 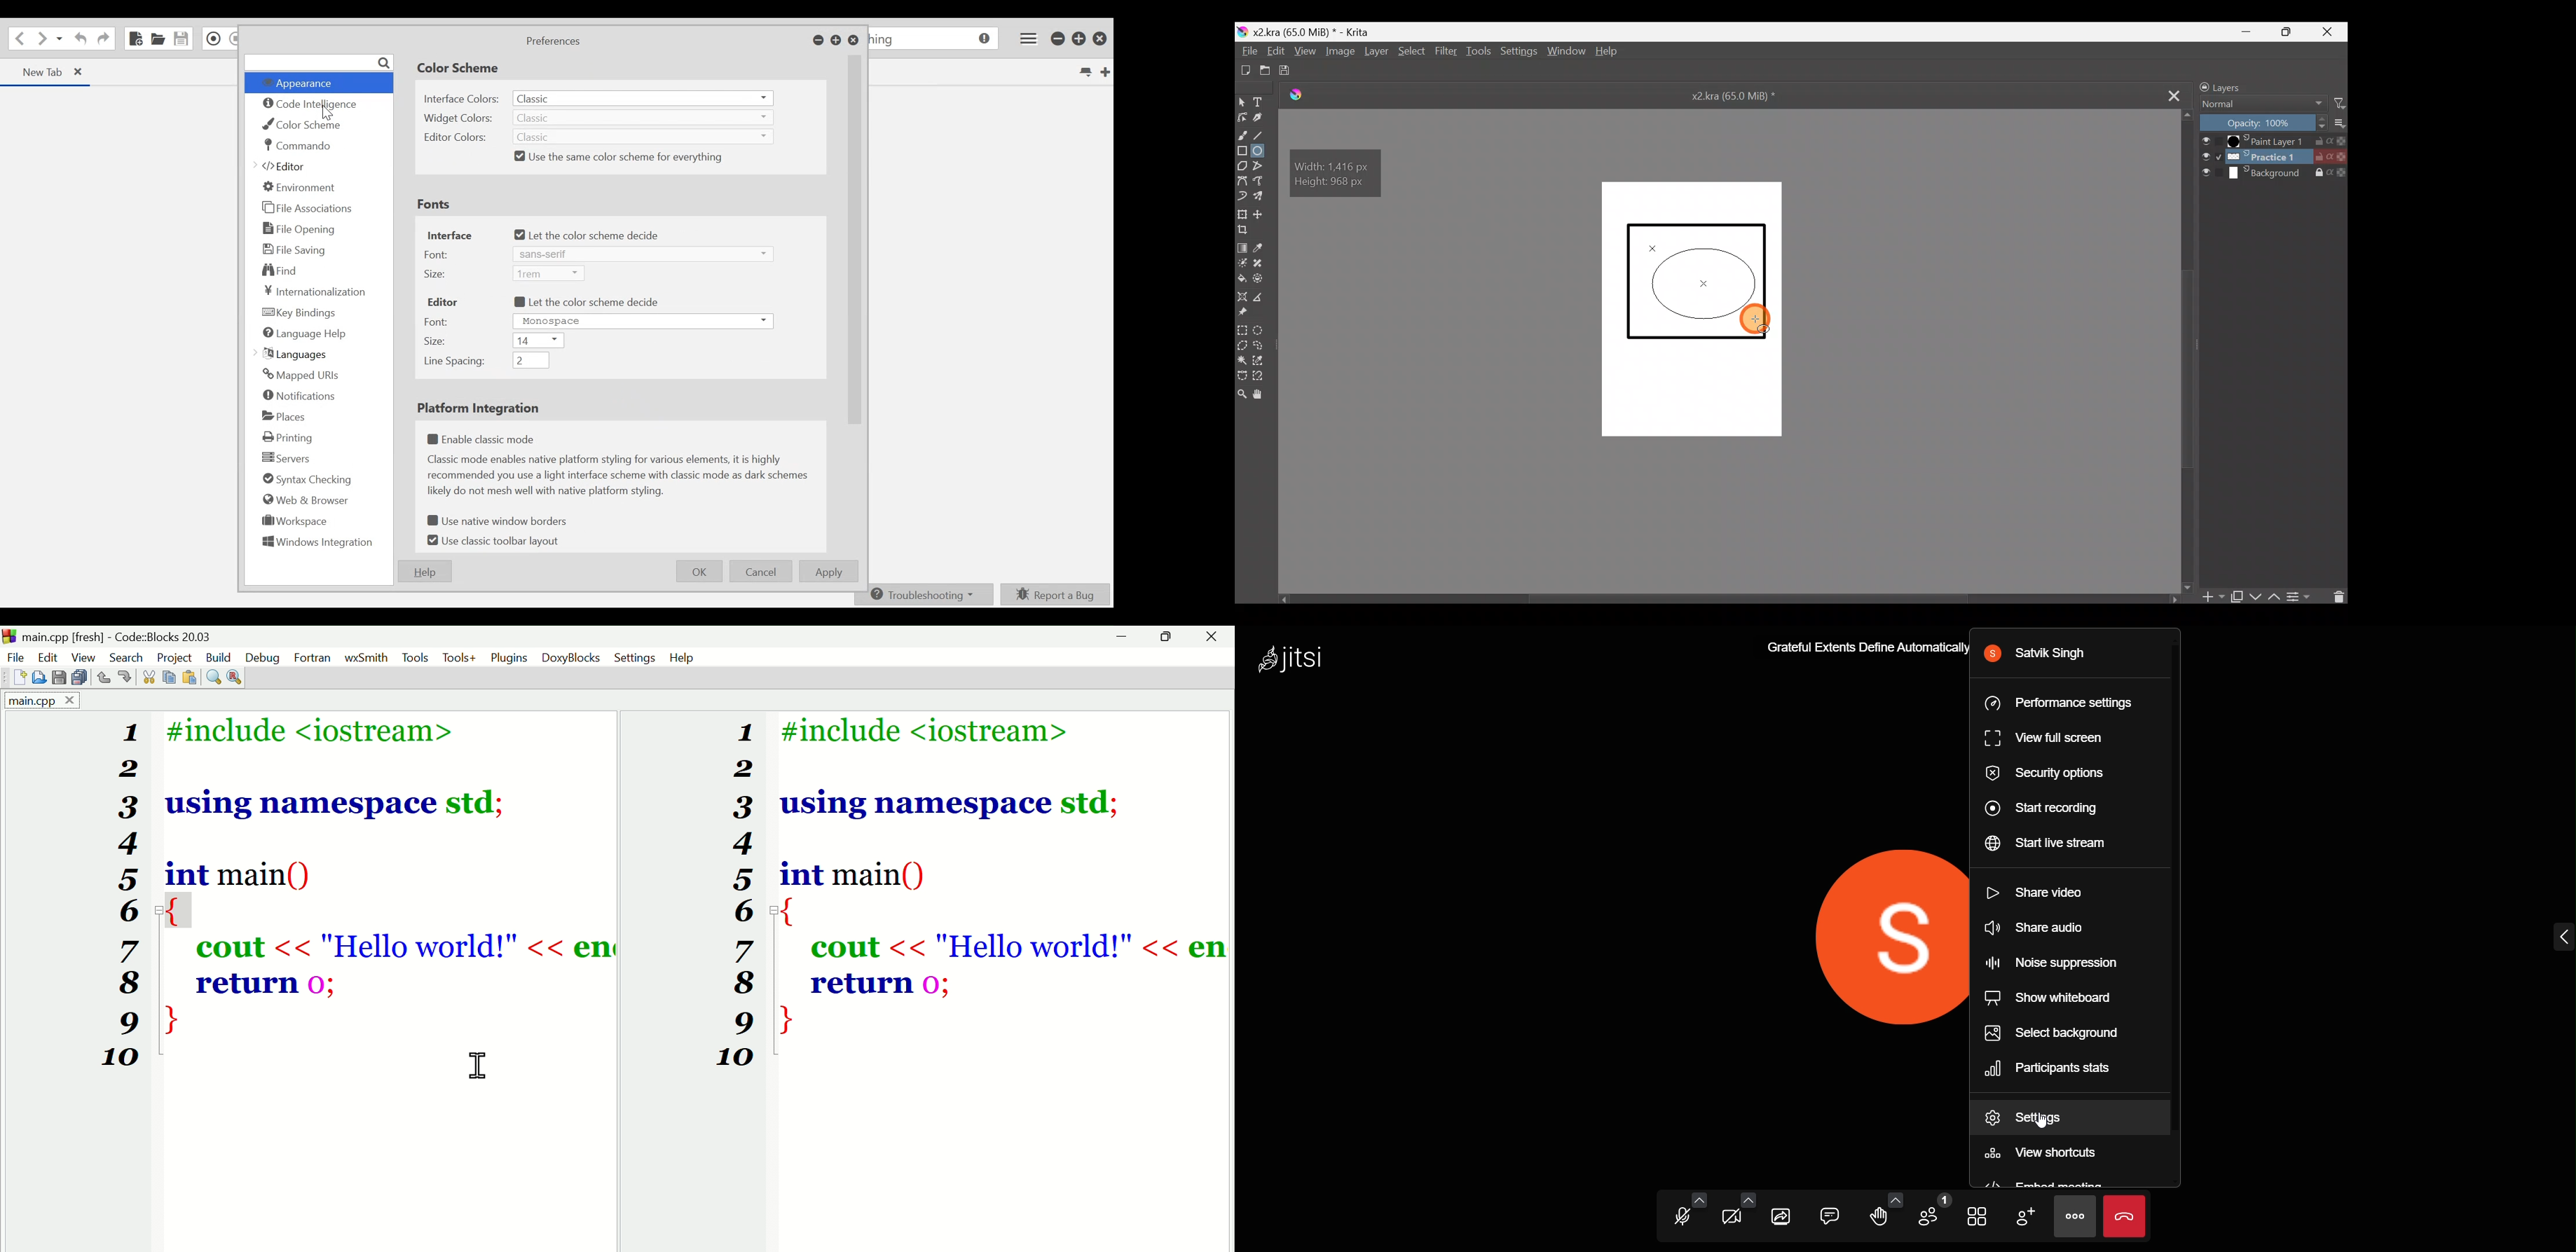 I want to click on view shortcuts, so click(x=2050, y=1150).